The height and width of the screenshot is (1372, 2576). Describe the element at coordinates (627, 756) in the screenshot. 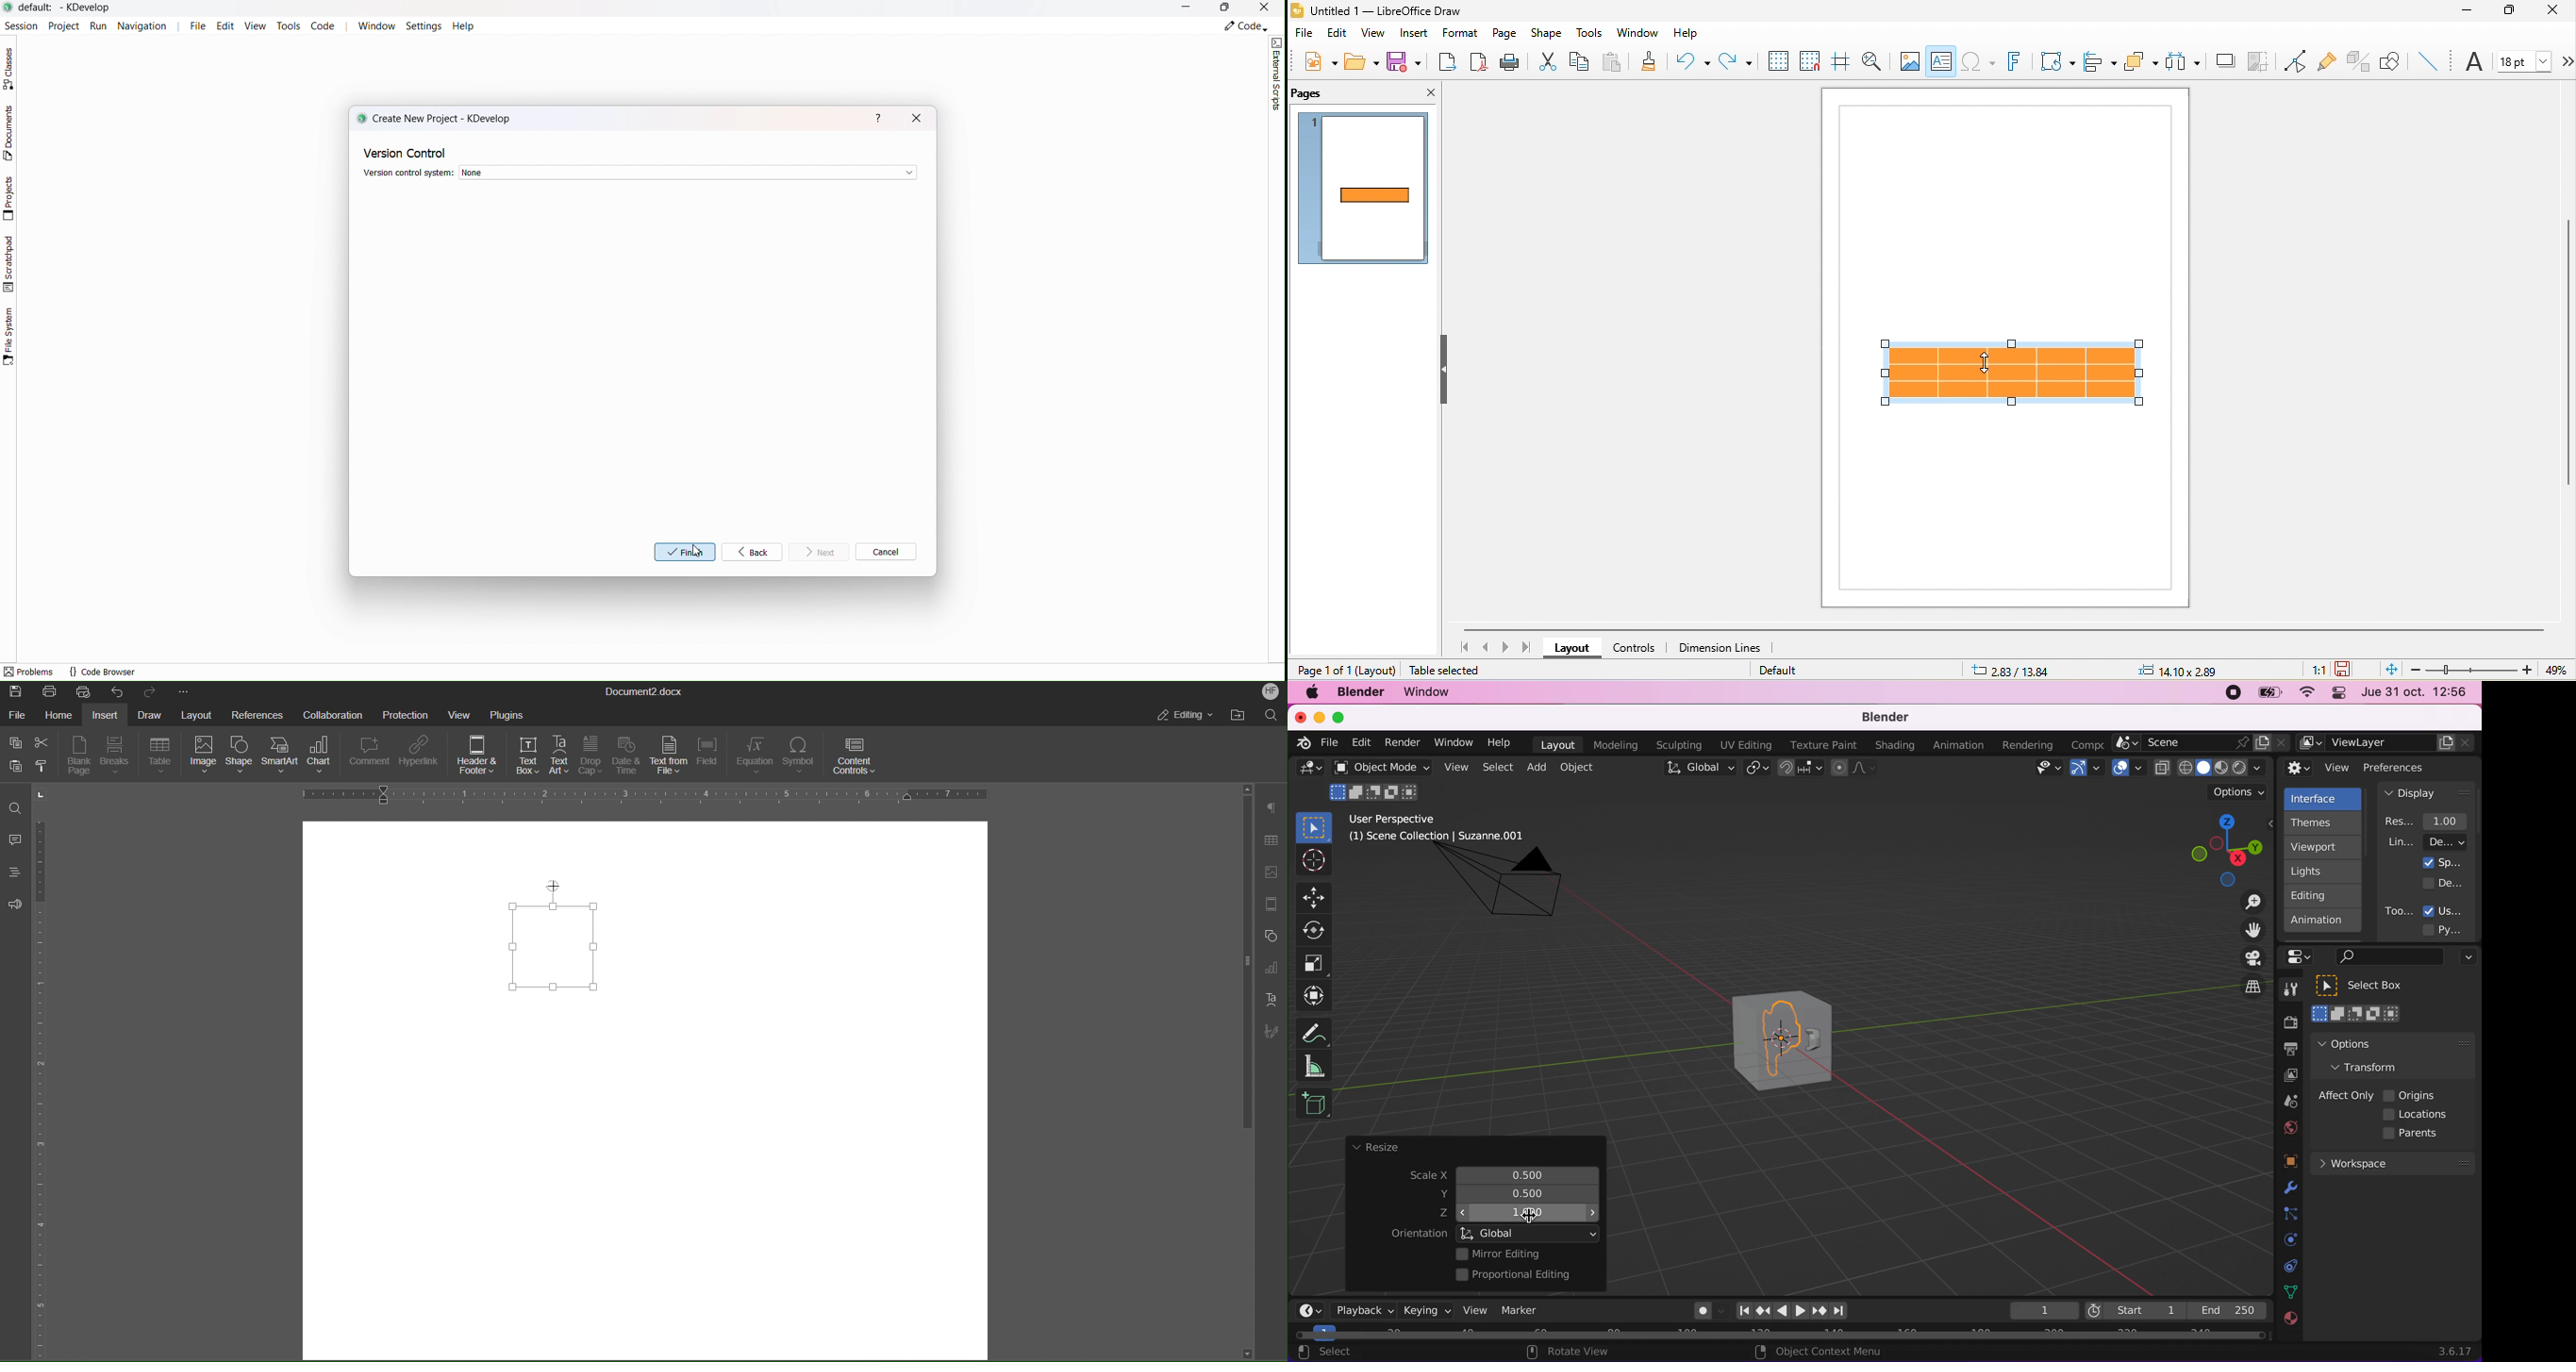

I see `Date & Time` at that location.